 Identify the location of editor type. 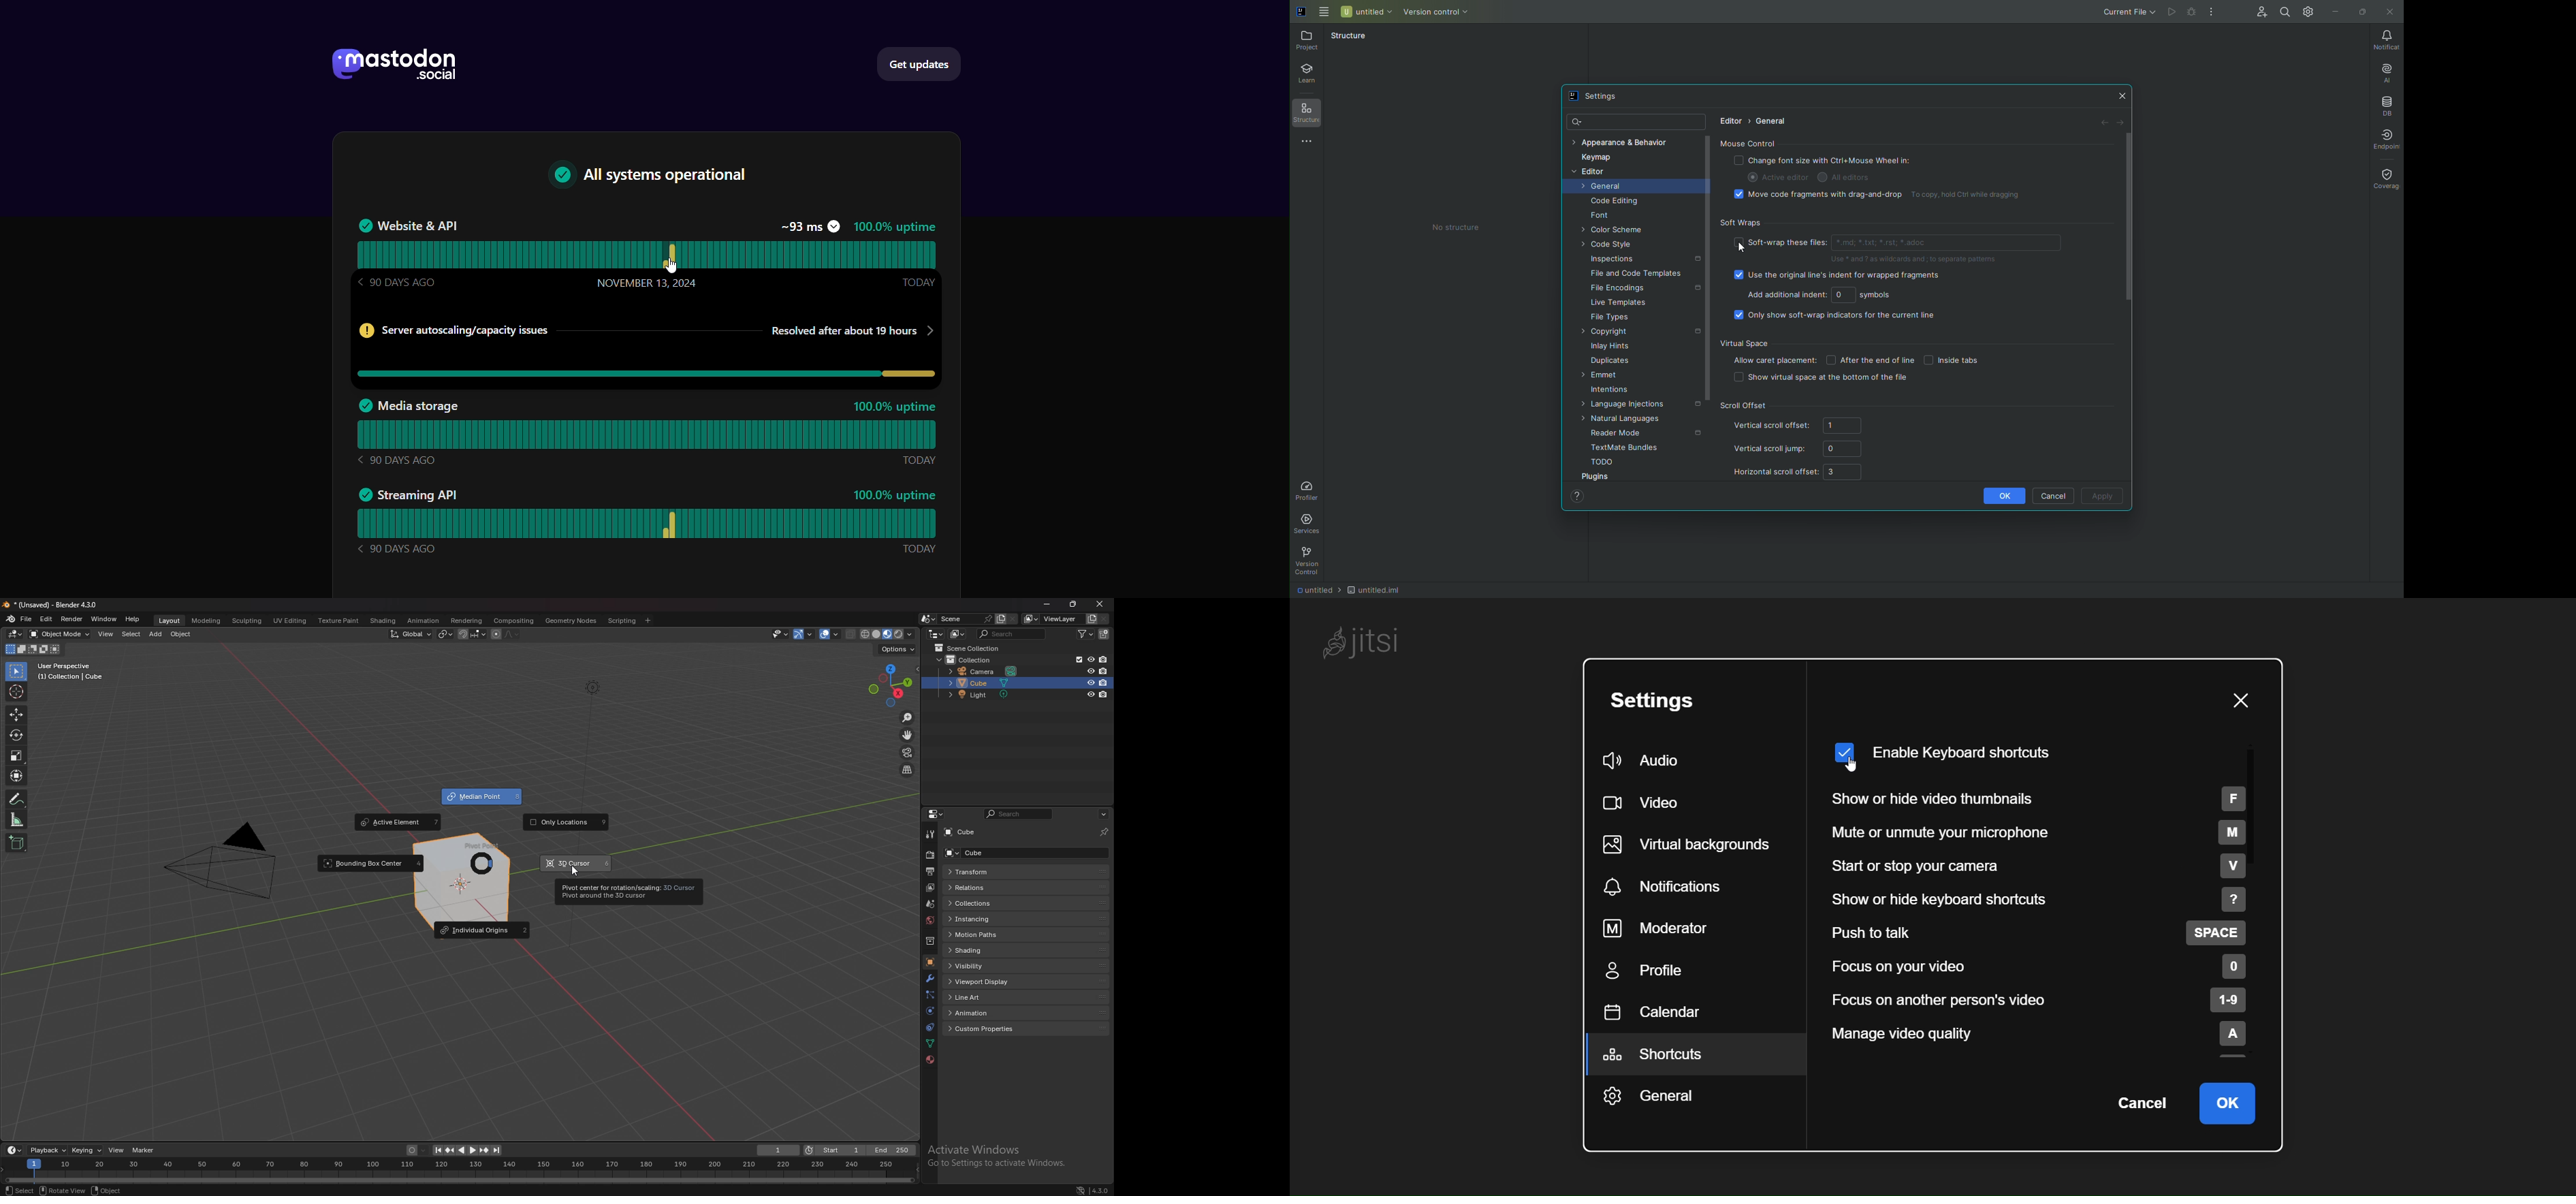
(935, 814).